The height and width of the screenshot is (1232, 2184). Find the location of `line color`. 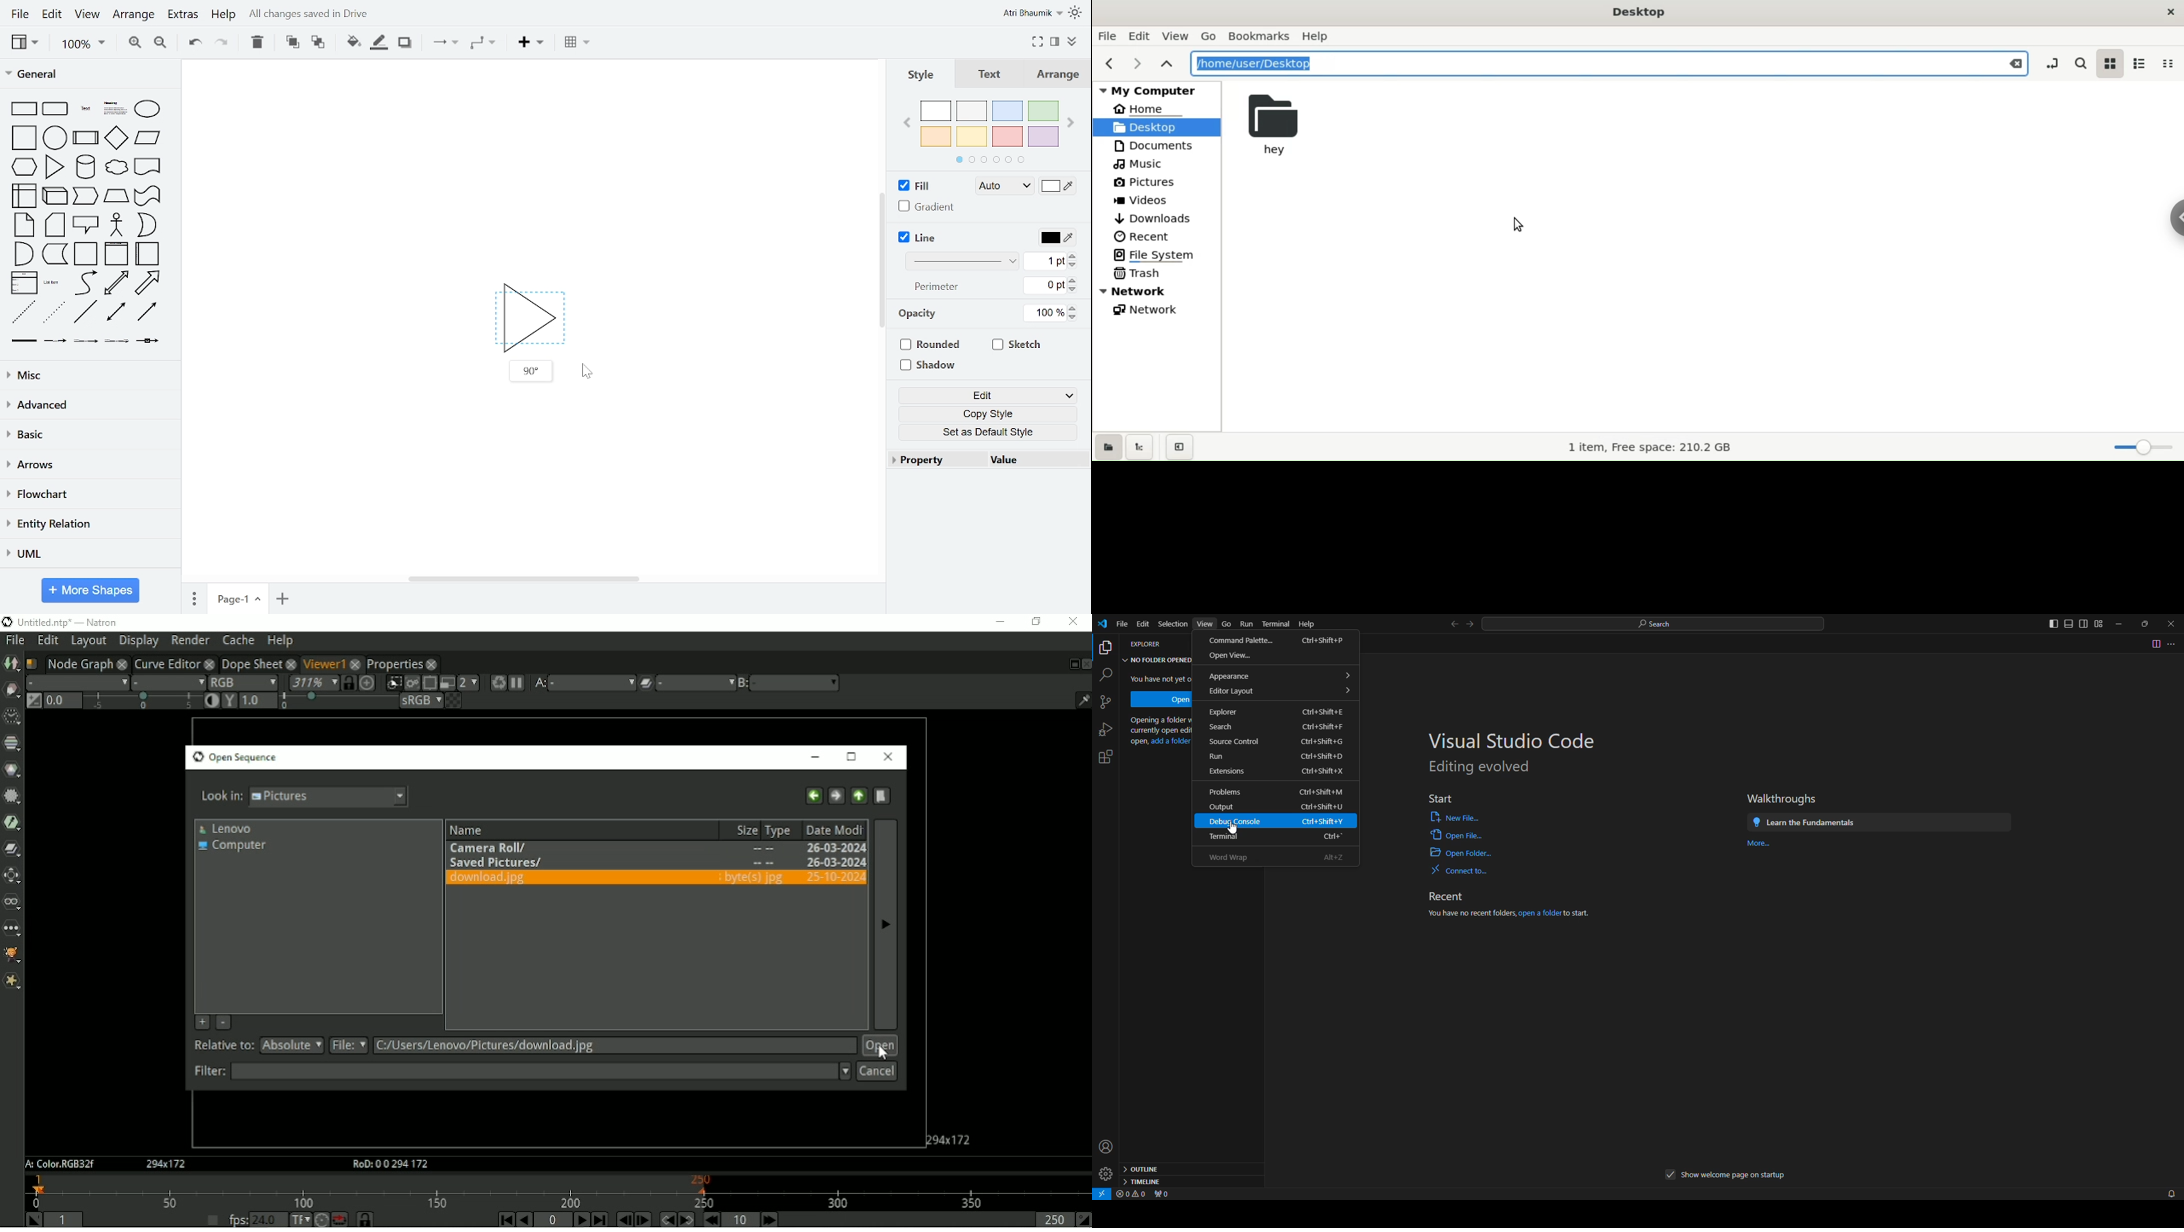

line color is located at coordinates (1057, 237).